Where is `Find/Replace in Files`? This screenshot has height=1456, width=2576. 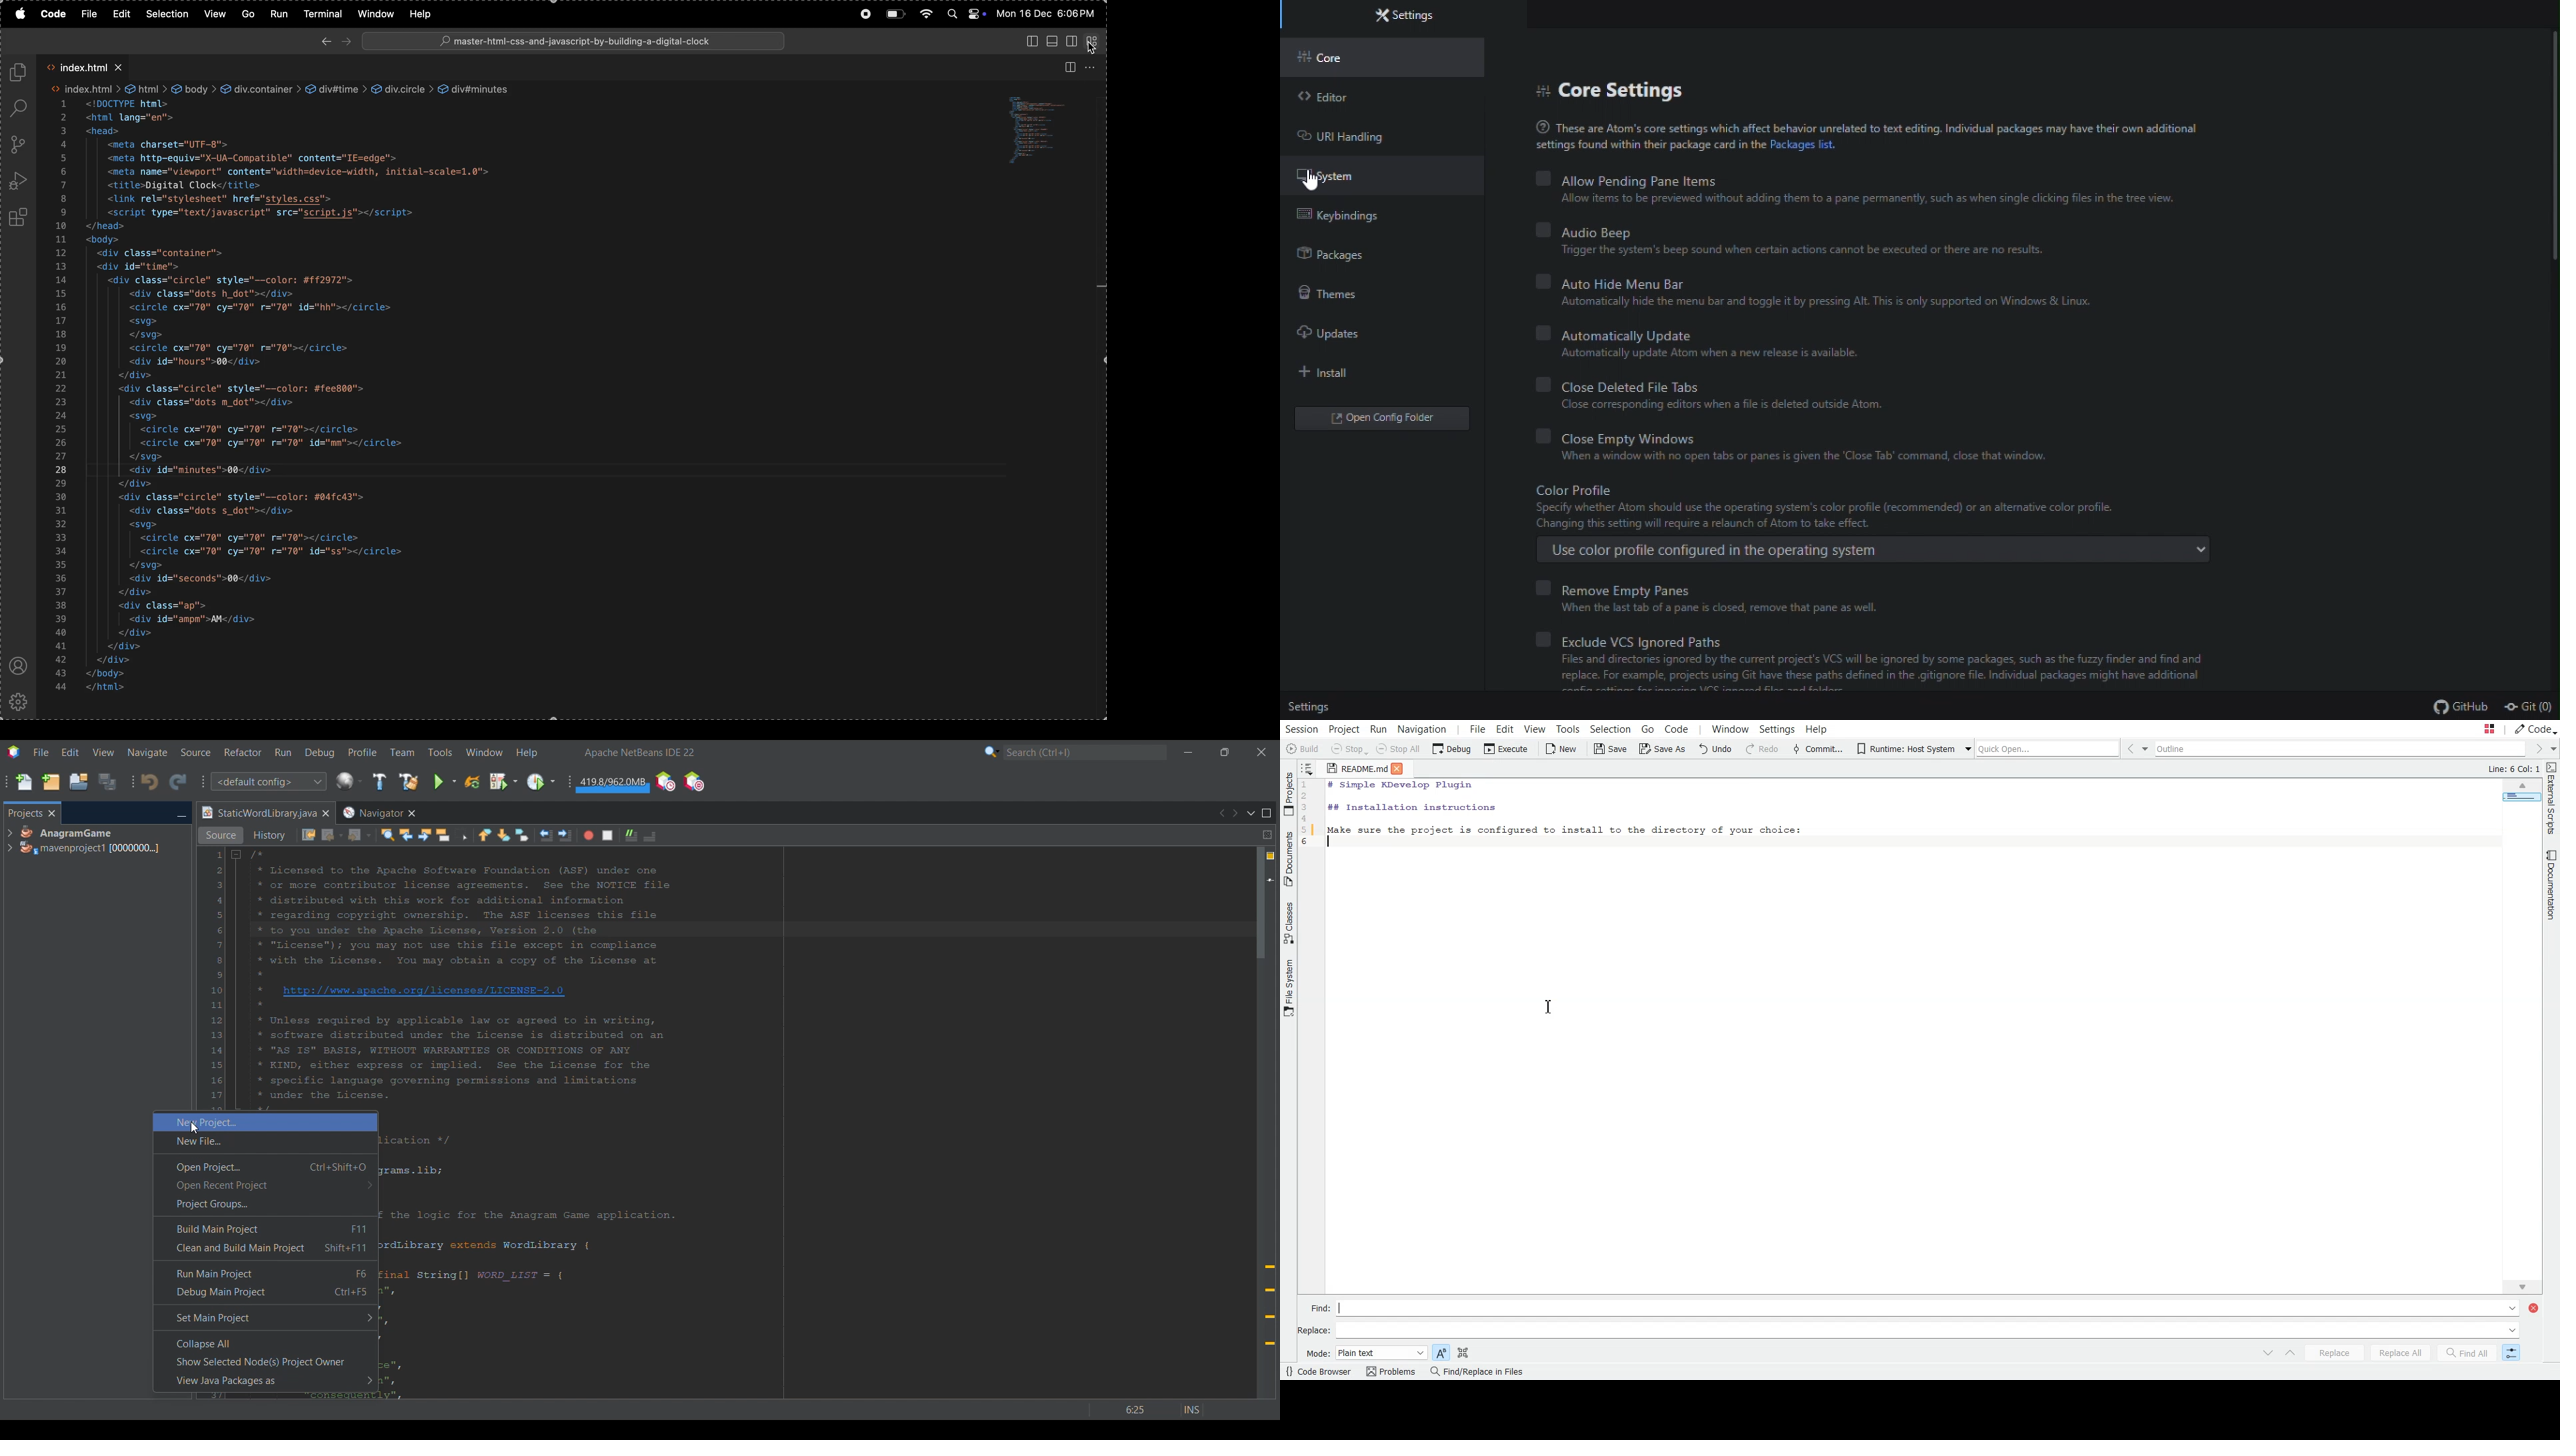
Find/Replace in Files is located at coordinates (1476, 1372).